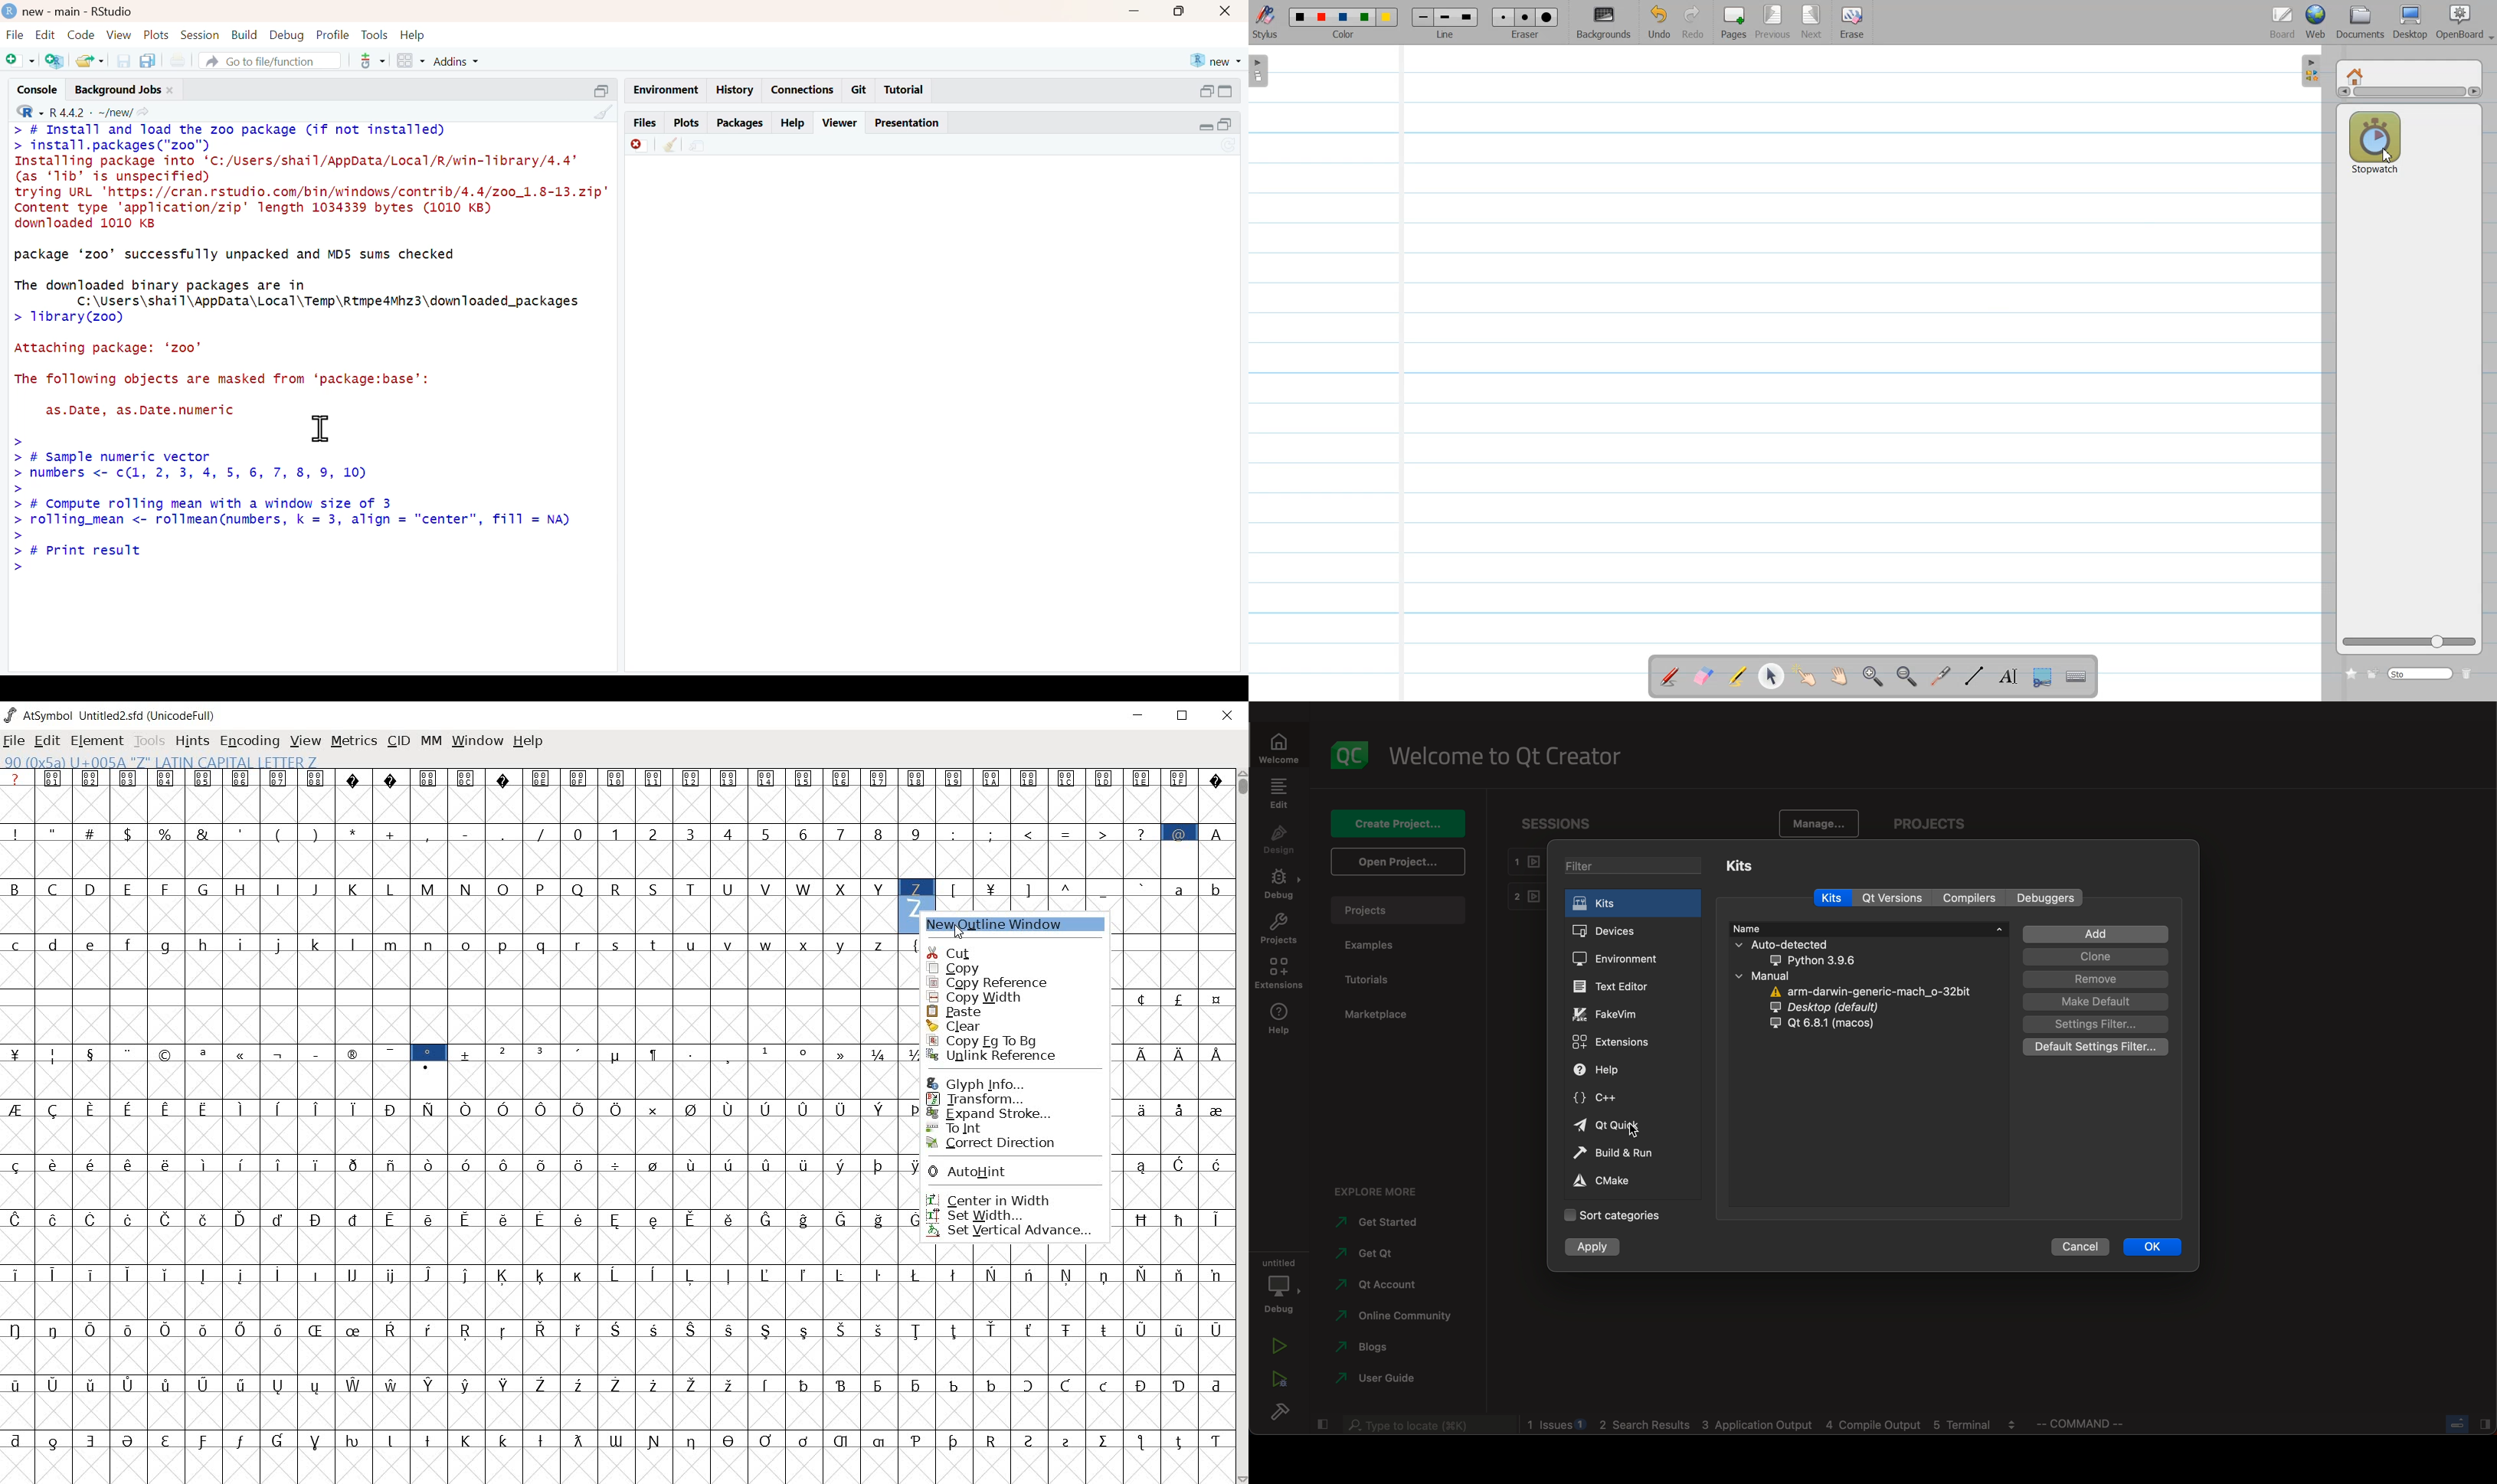  Describe the element at coordinates (1604, 1248) in the screenshot. I see `apply` at that location.